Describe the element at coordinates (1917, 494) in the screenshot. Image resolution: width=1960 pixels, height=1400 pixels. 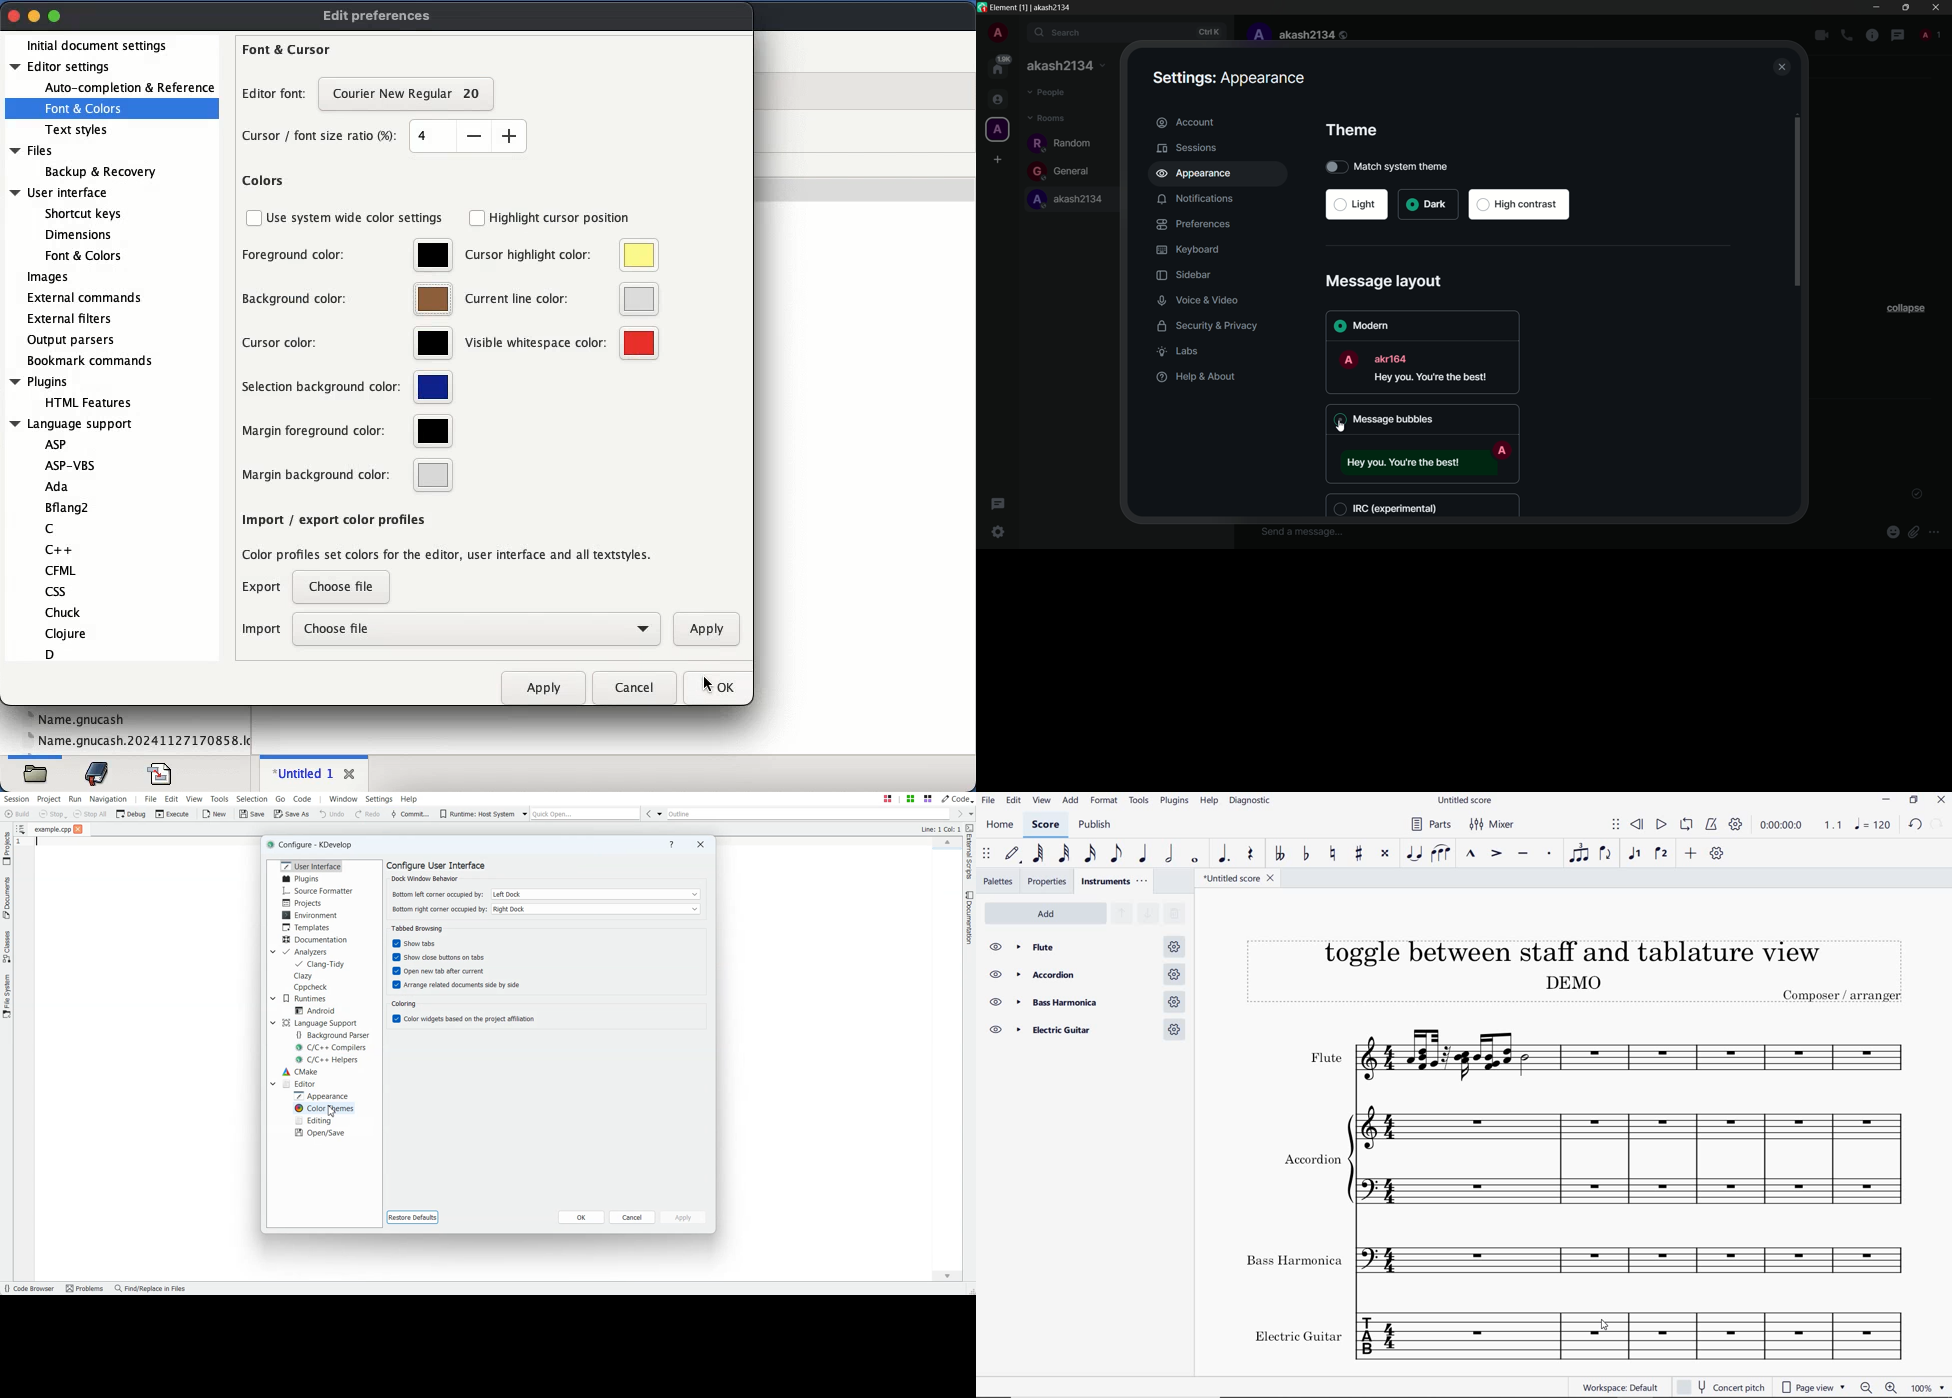
I see `tick` at that location.